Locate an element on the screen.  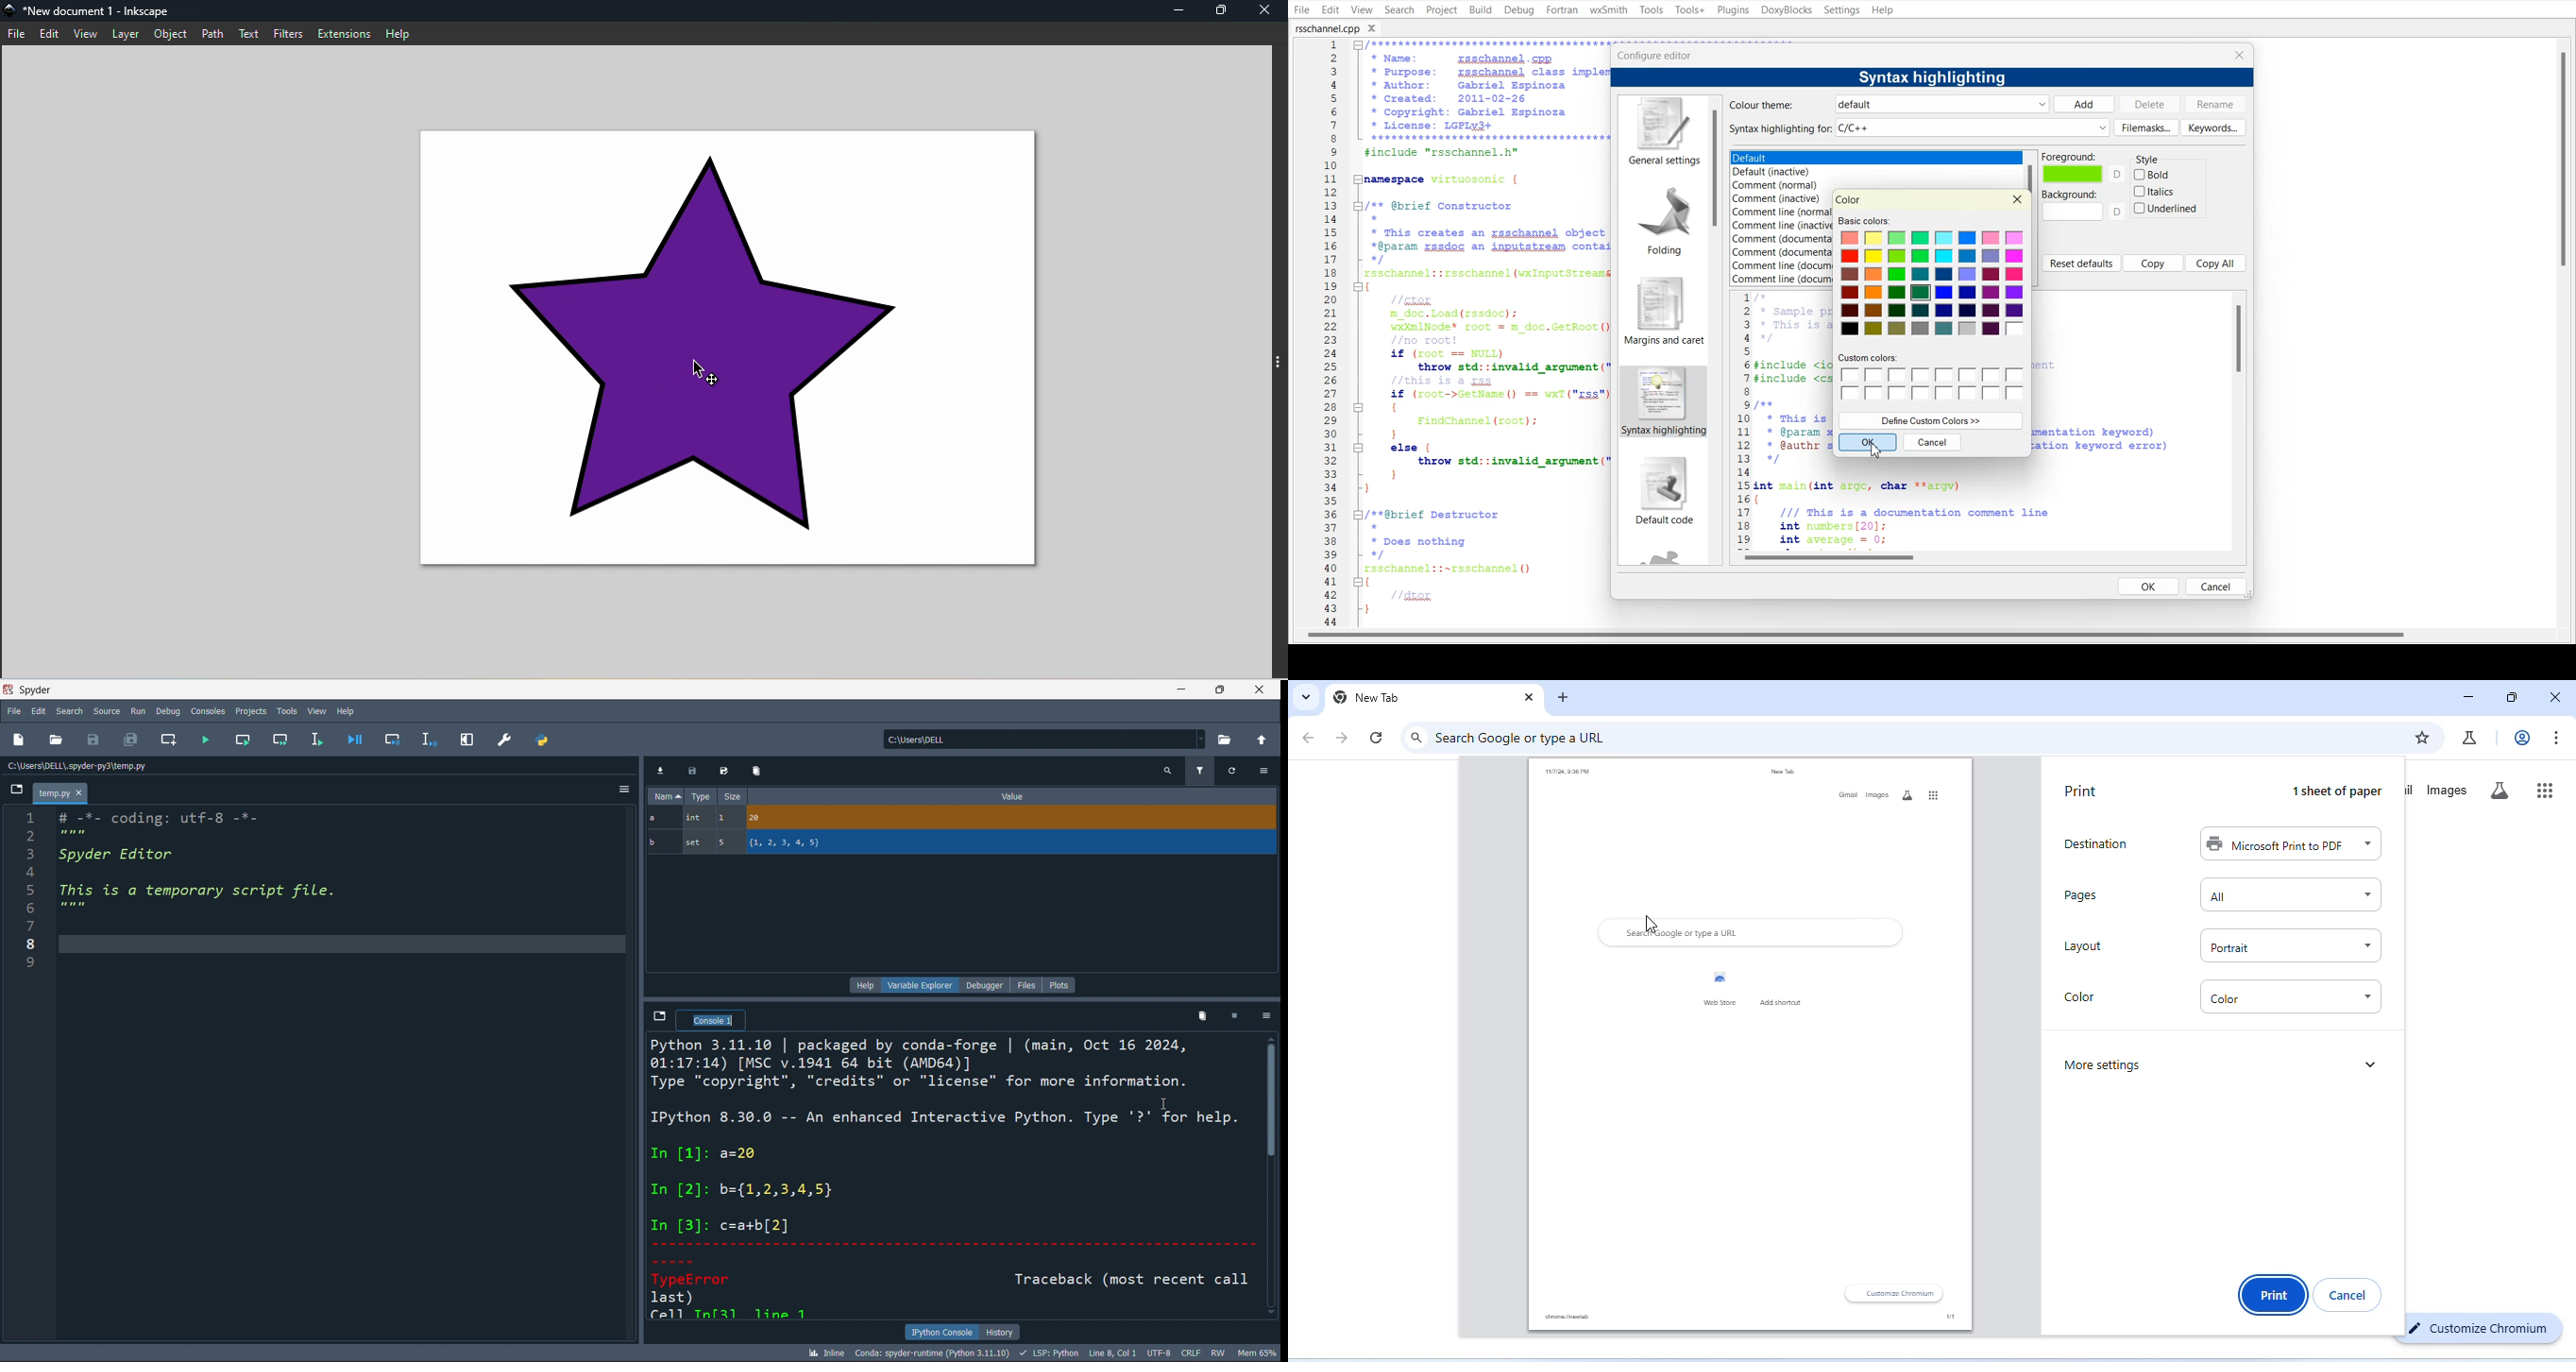
search is located at coordinates (67, 711).